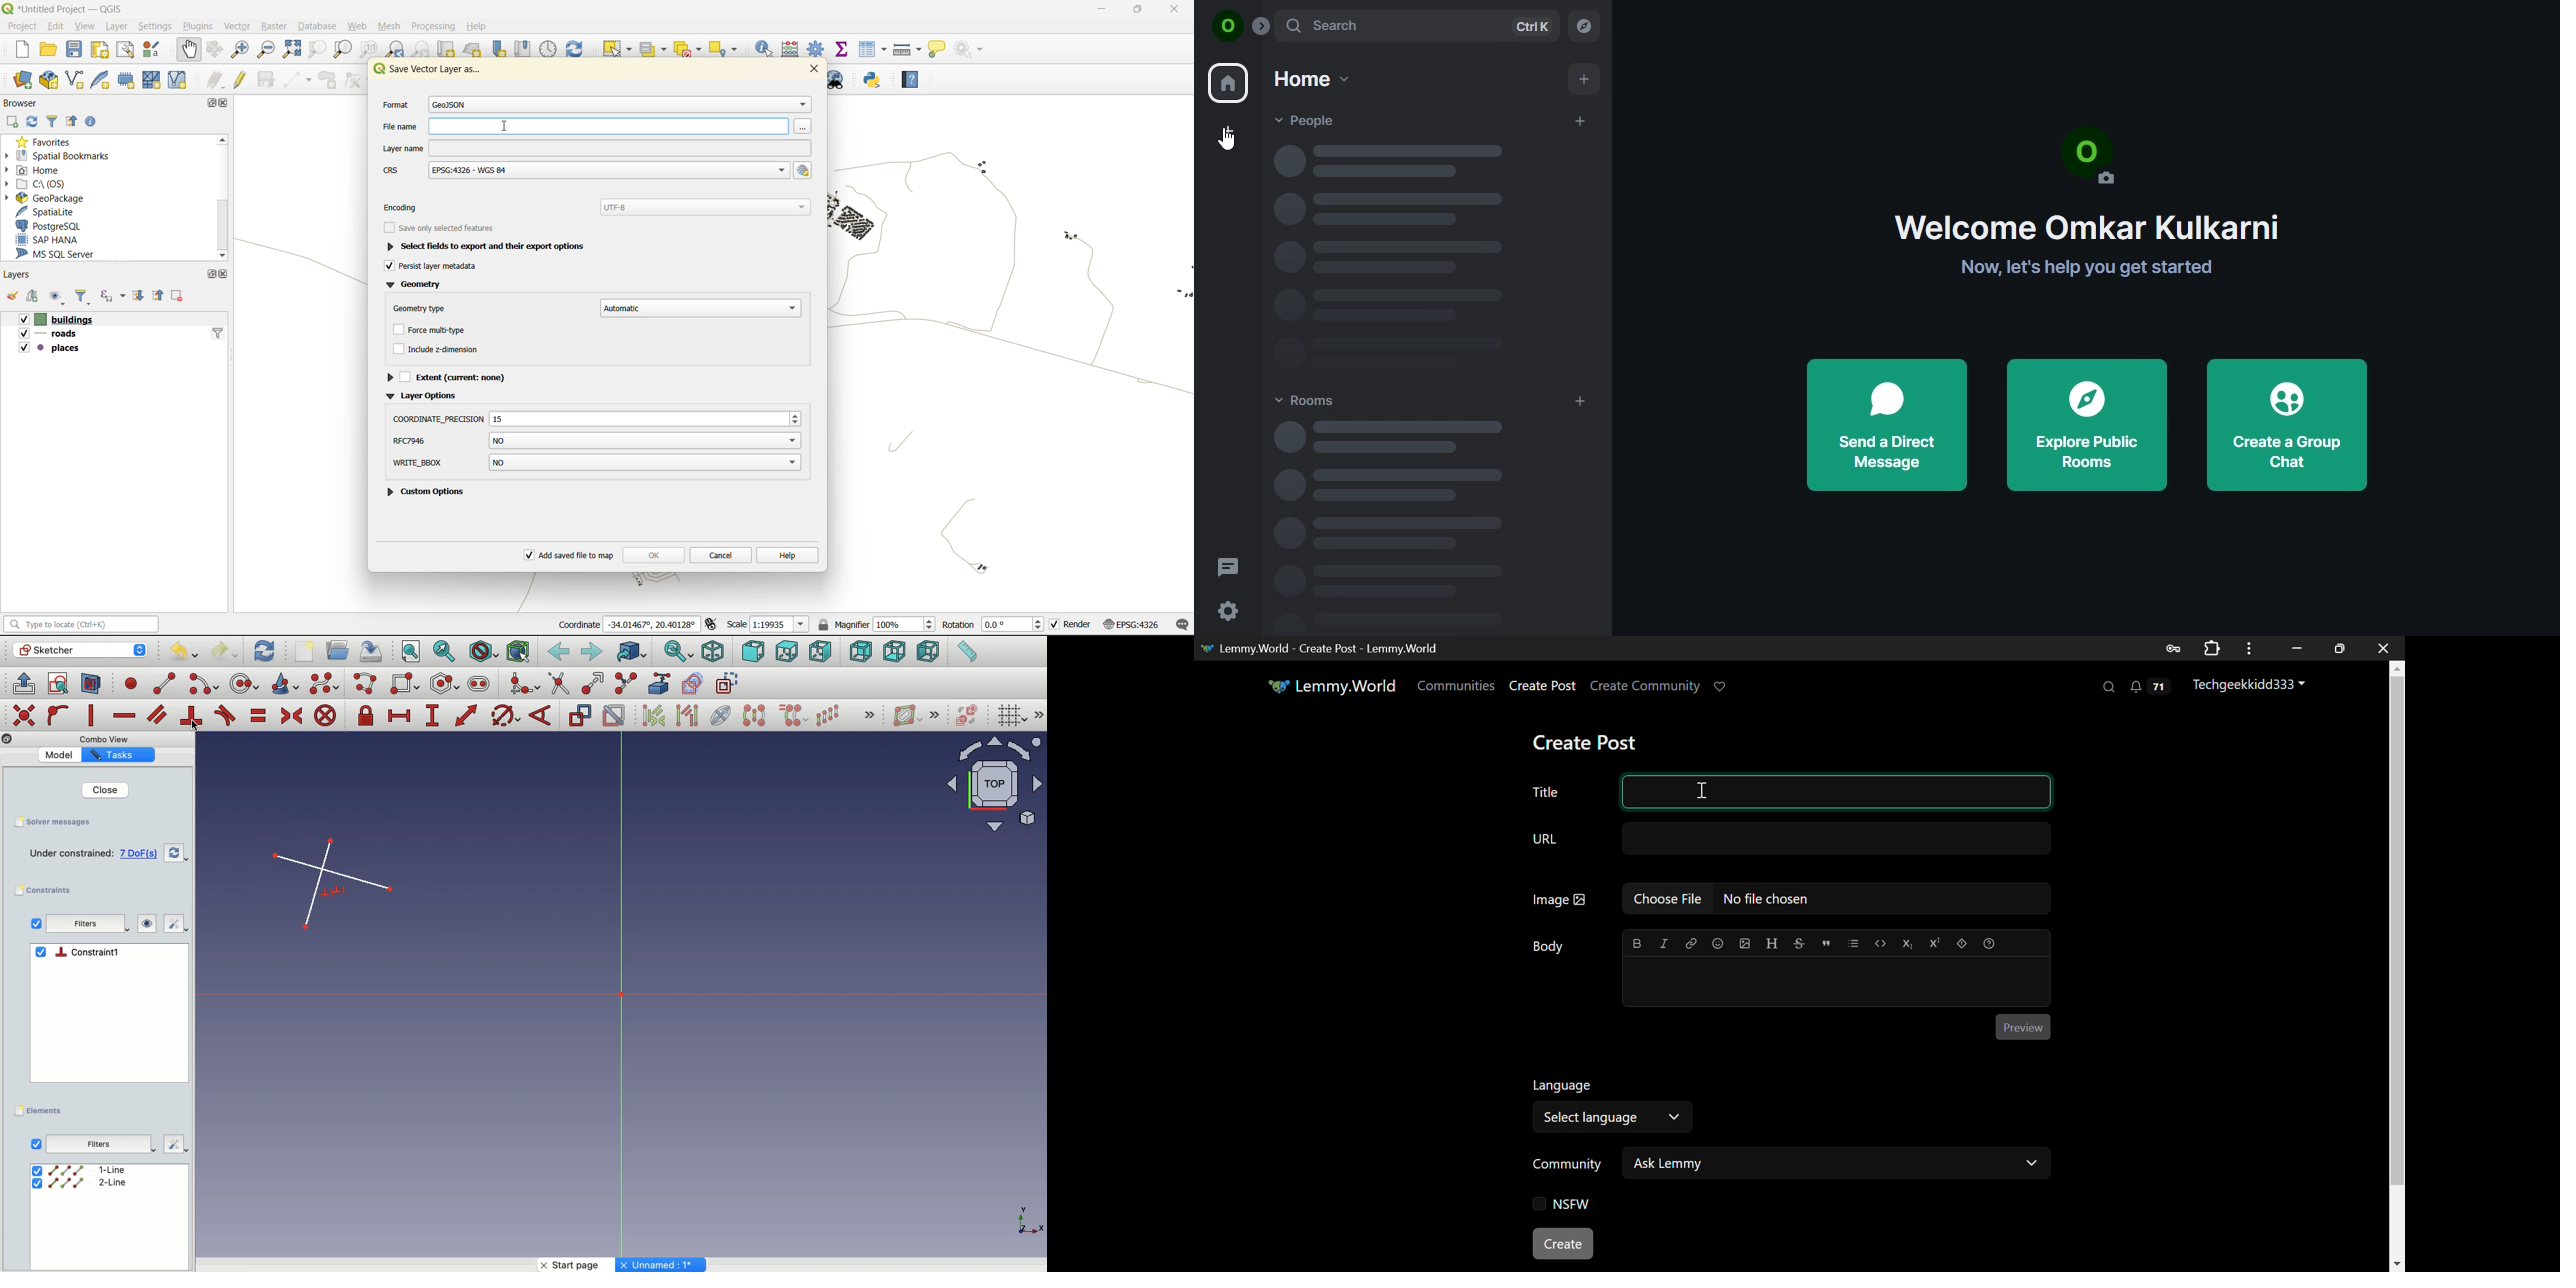 This screenshot has height=1288, width=2576. Describe the element at coordinates (435, 717) in the screenshot. I see `Constrain vertical distance` at that location.